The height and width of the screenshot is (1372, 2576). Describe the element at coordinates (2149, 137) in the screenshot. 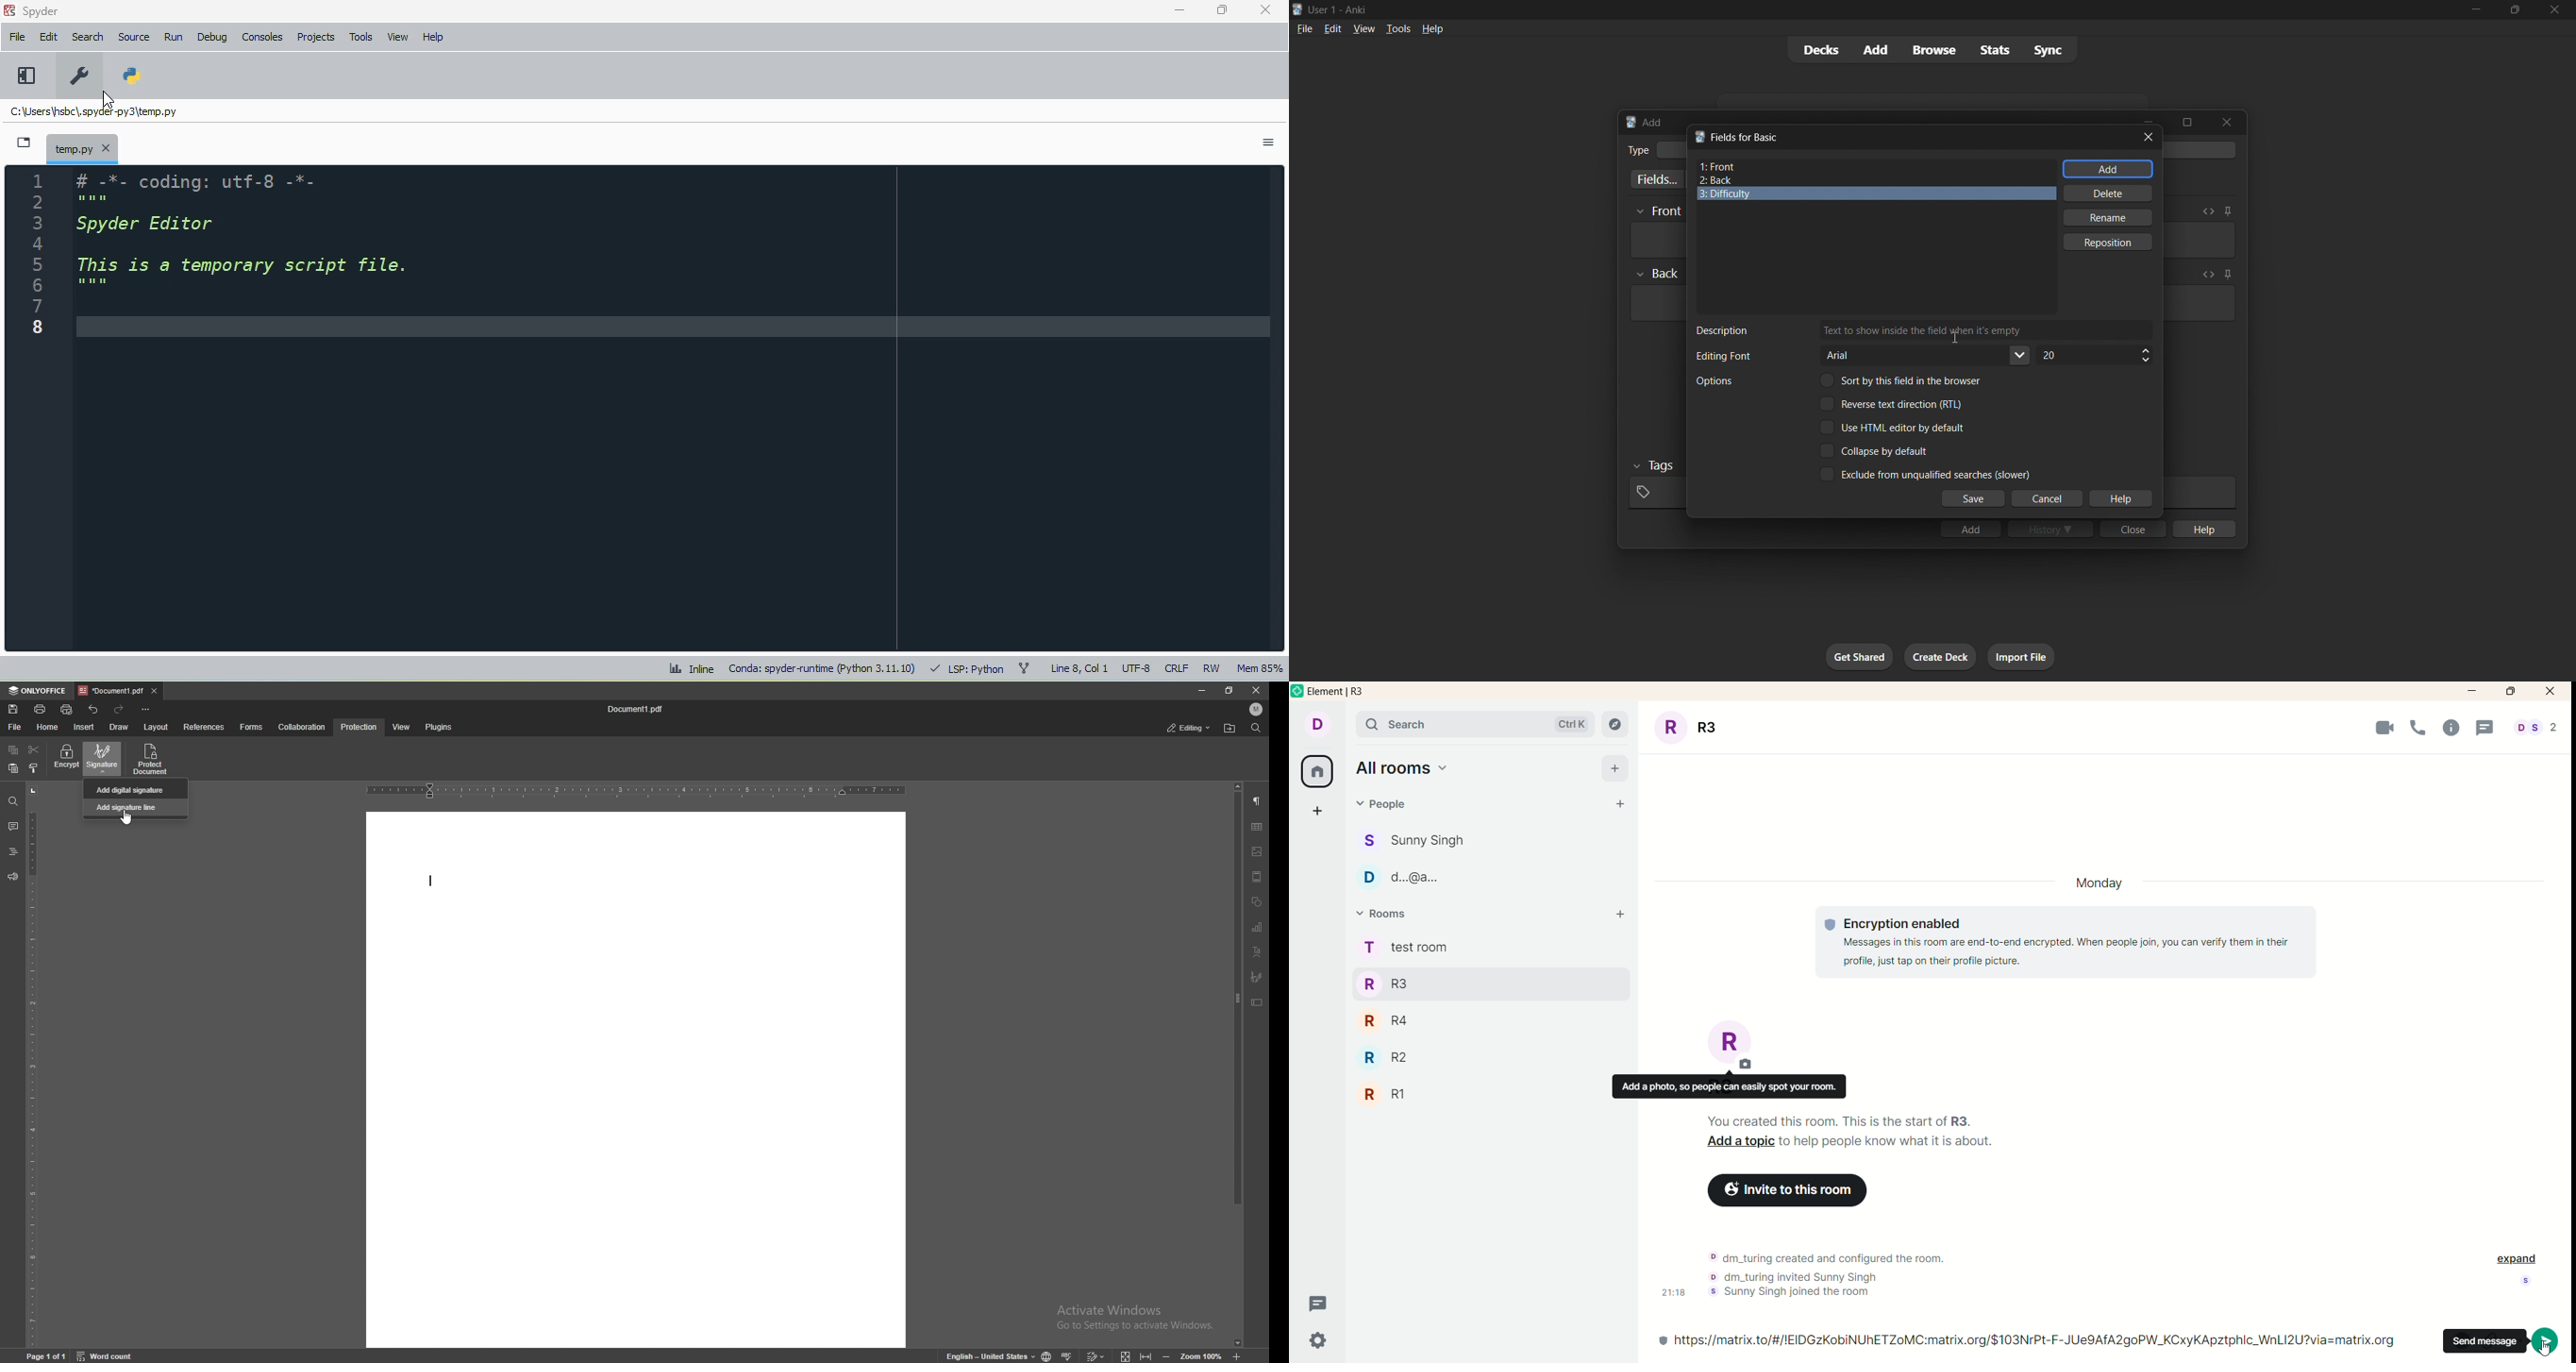

I see `close` at that location.